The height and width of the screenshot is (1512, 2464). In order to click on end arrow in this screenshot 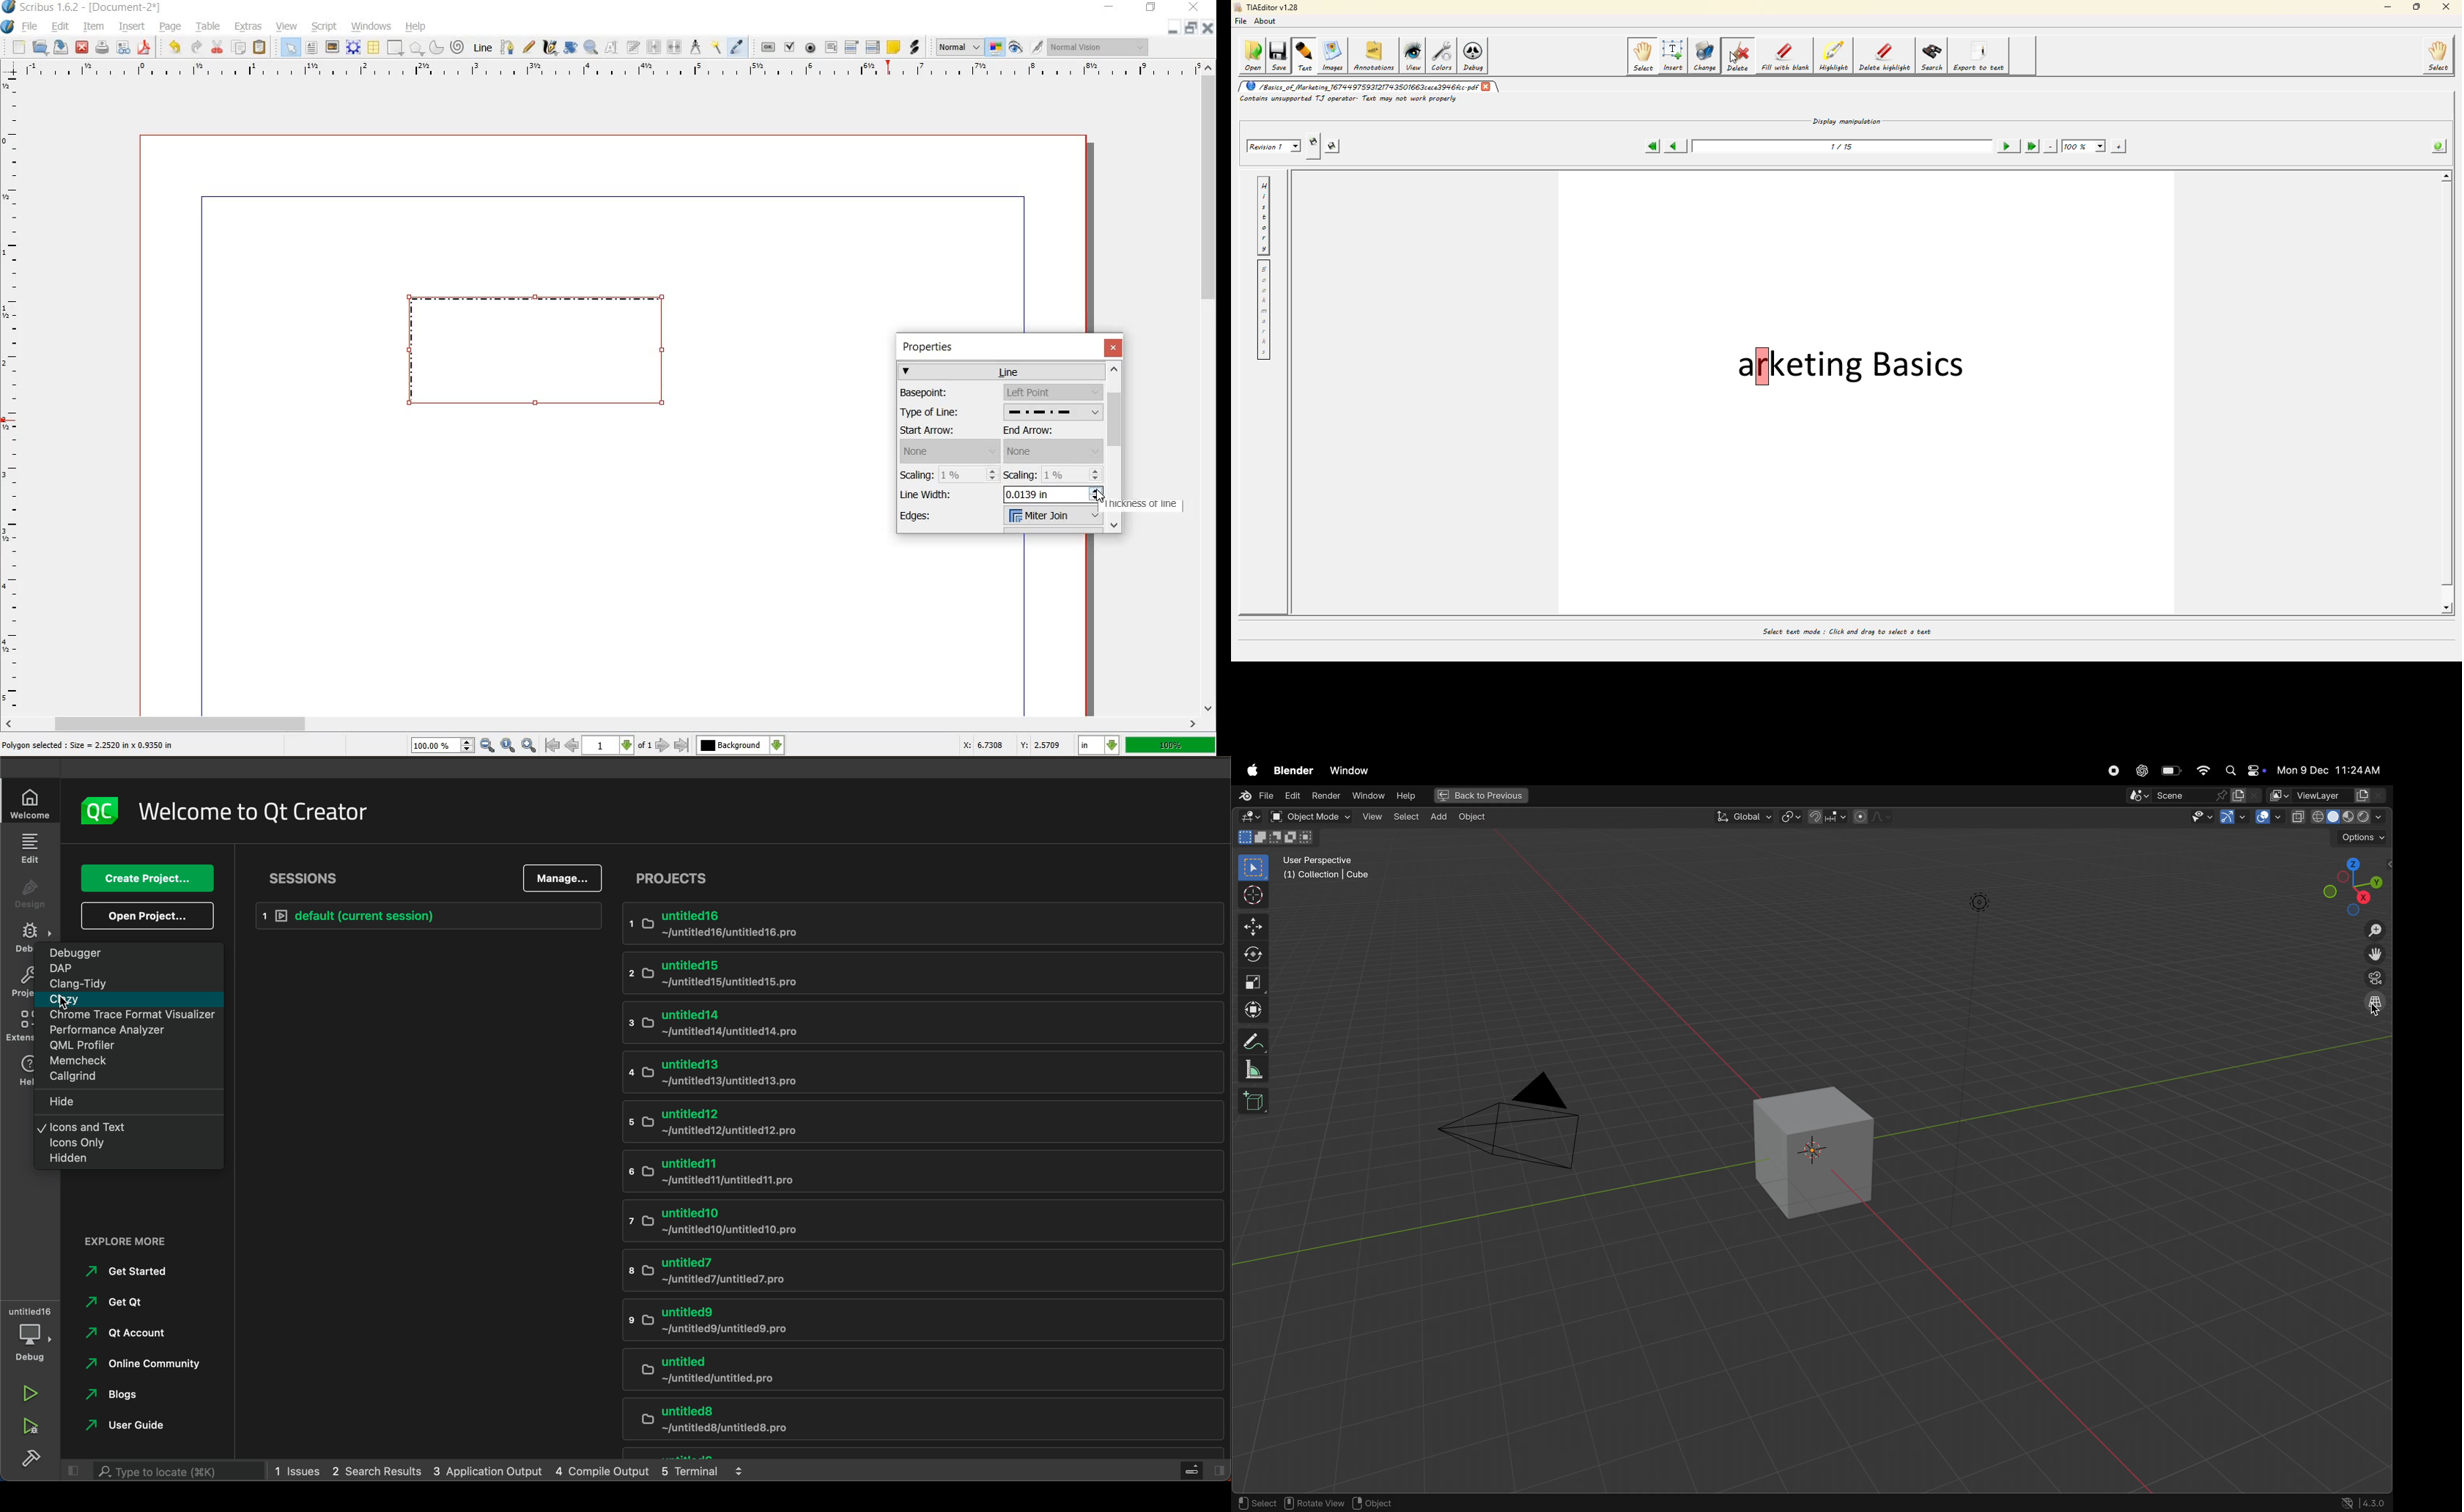, I will do `click(1054, 451)`.